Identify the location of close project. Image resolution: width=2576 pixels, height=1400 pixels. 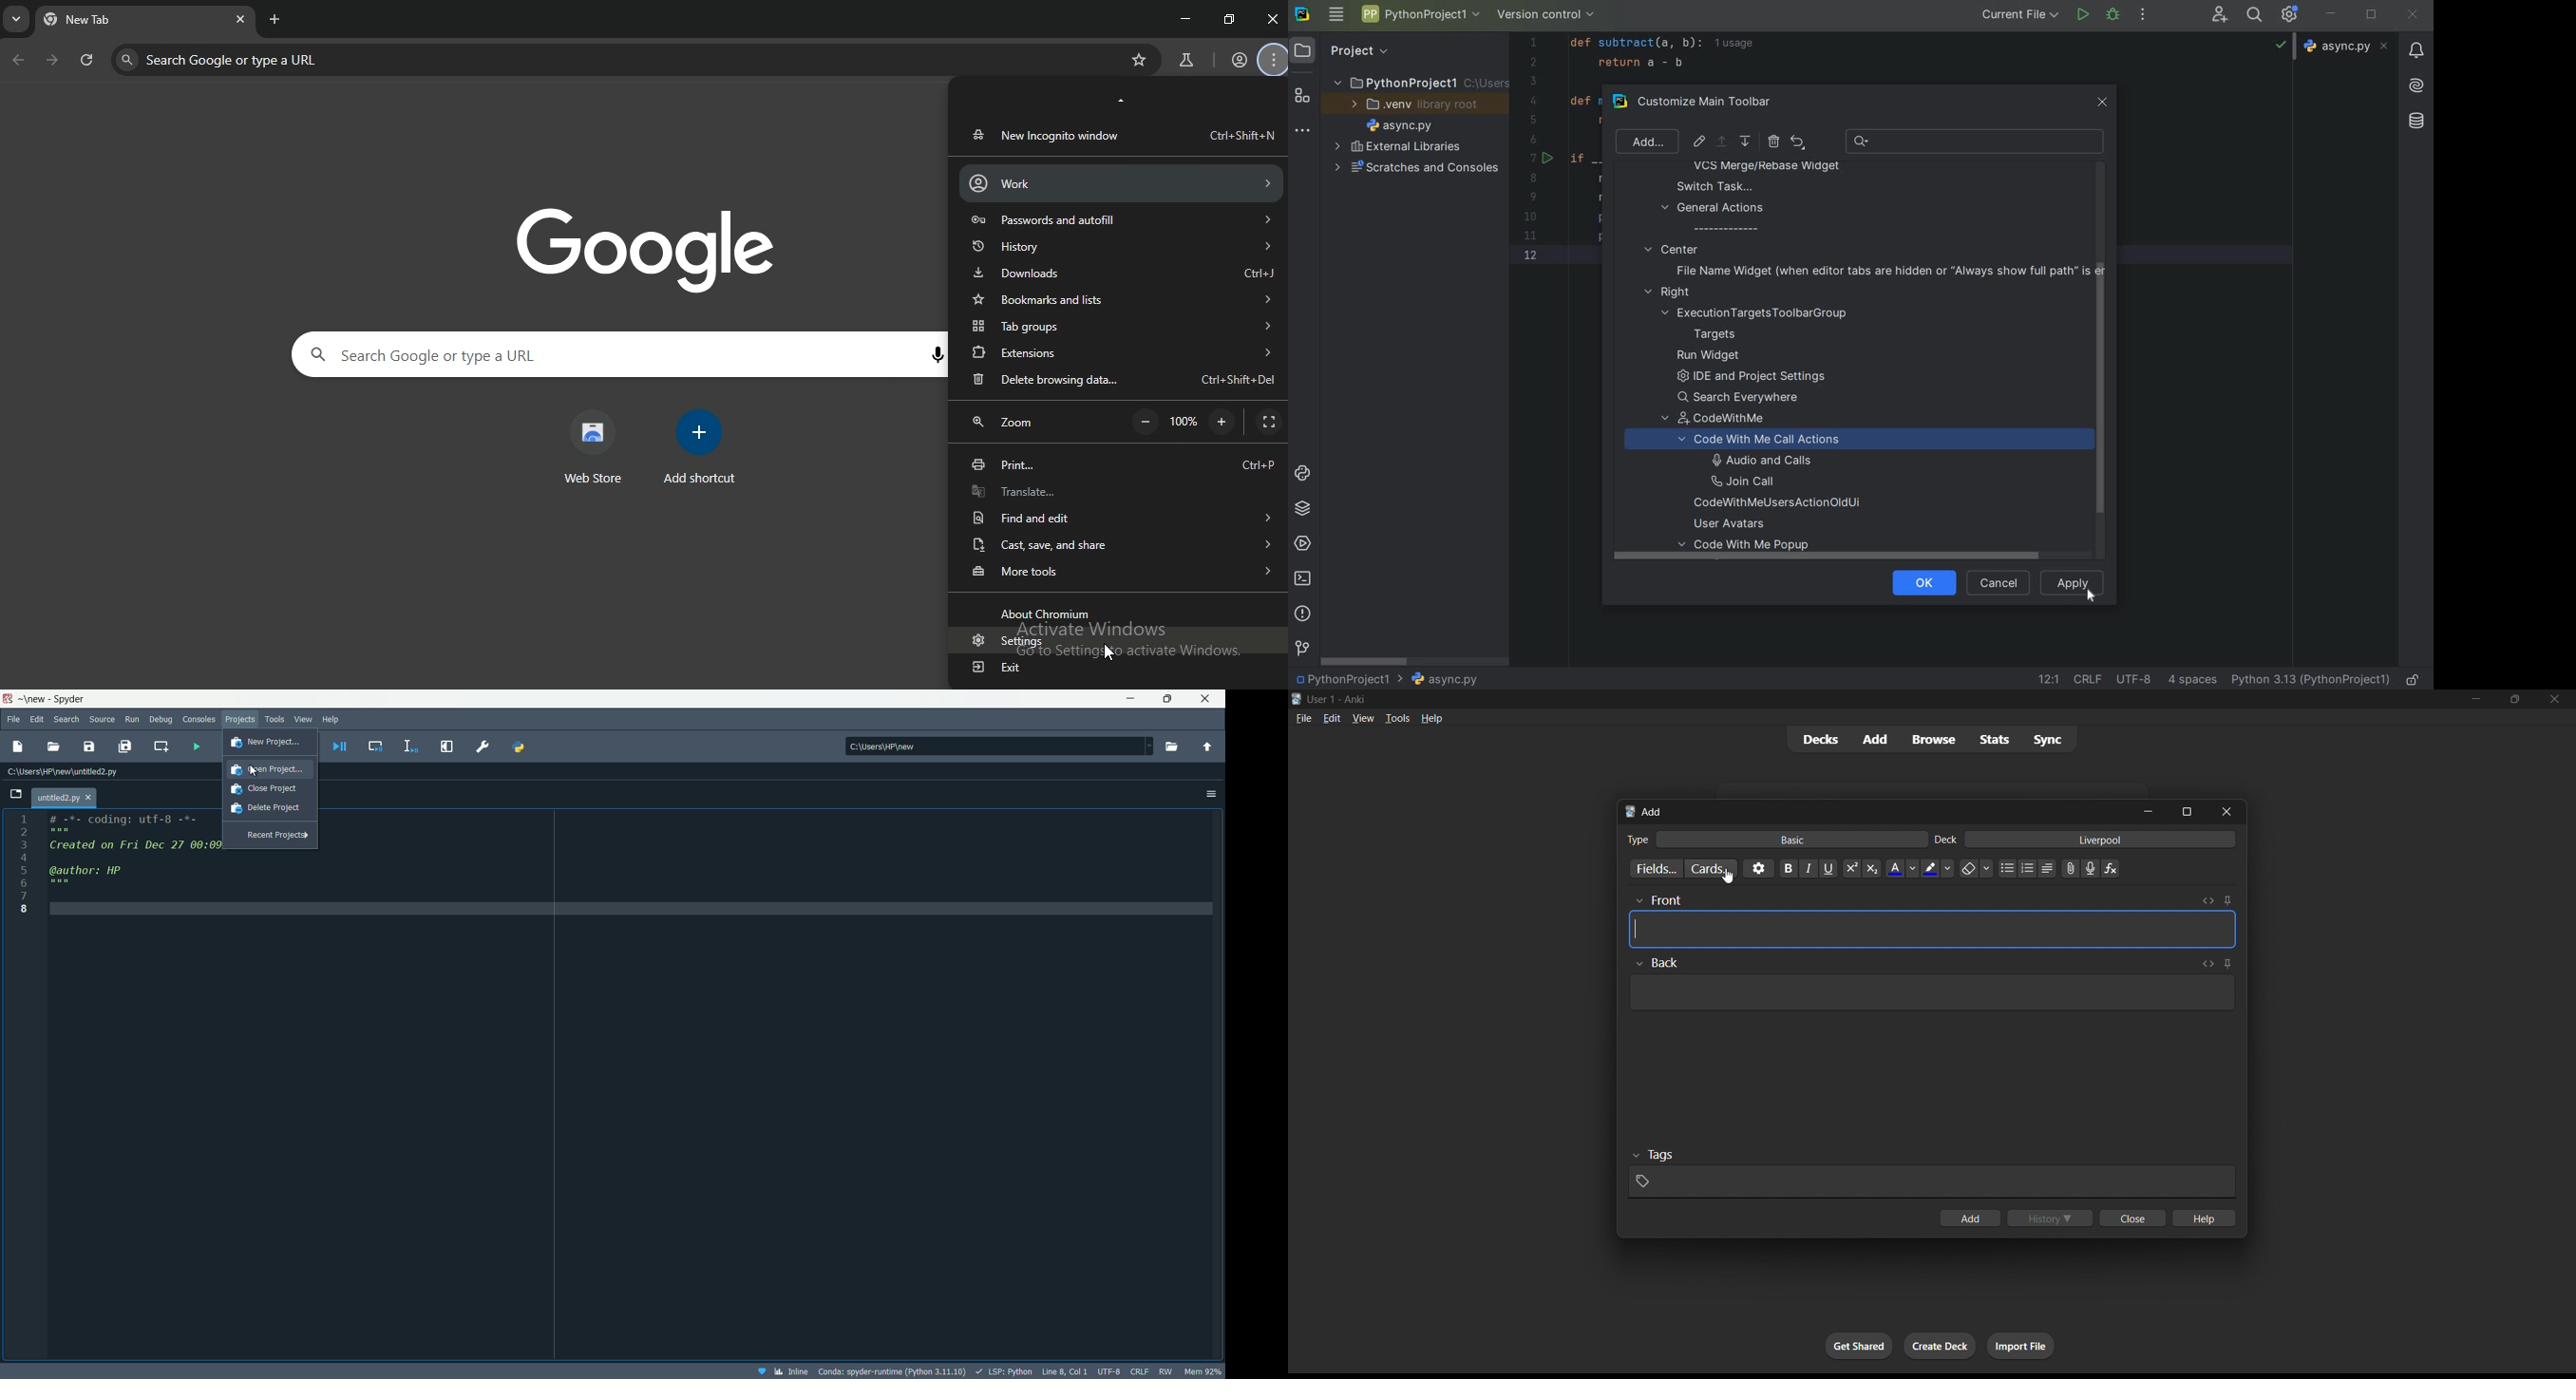
(269, 788).